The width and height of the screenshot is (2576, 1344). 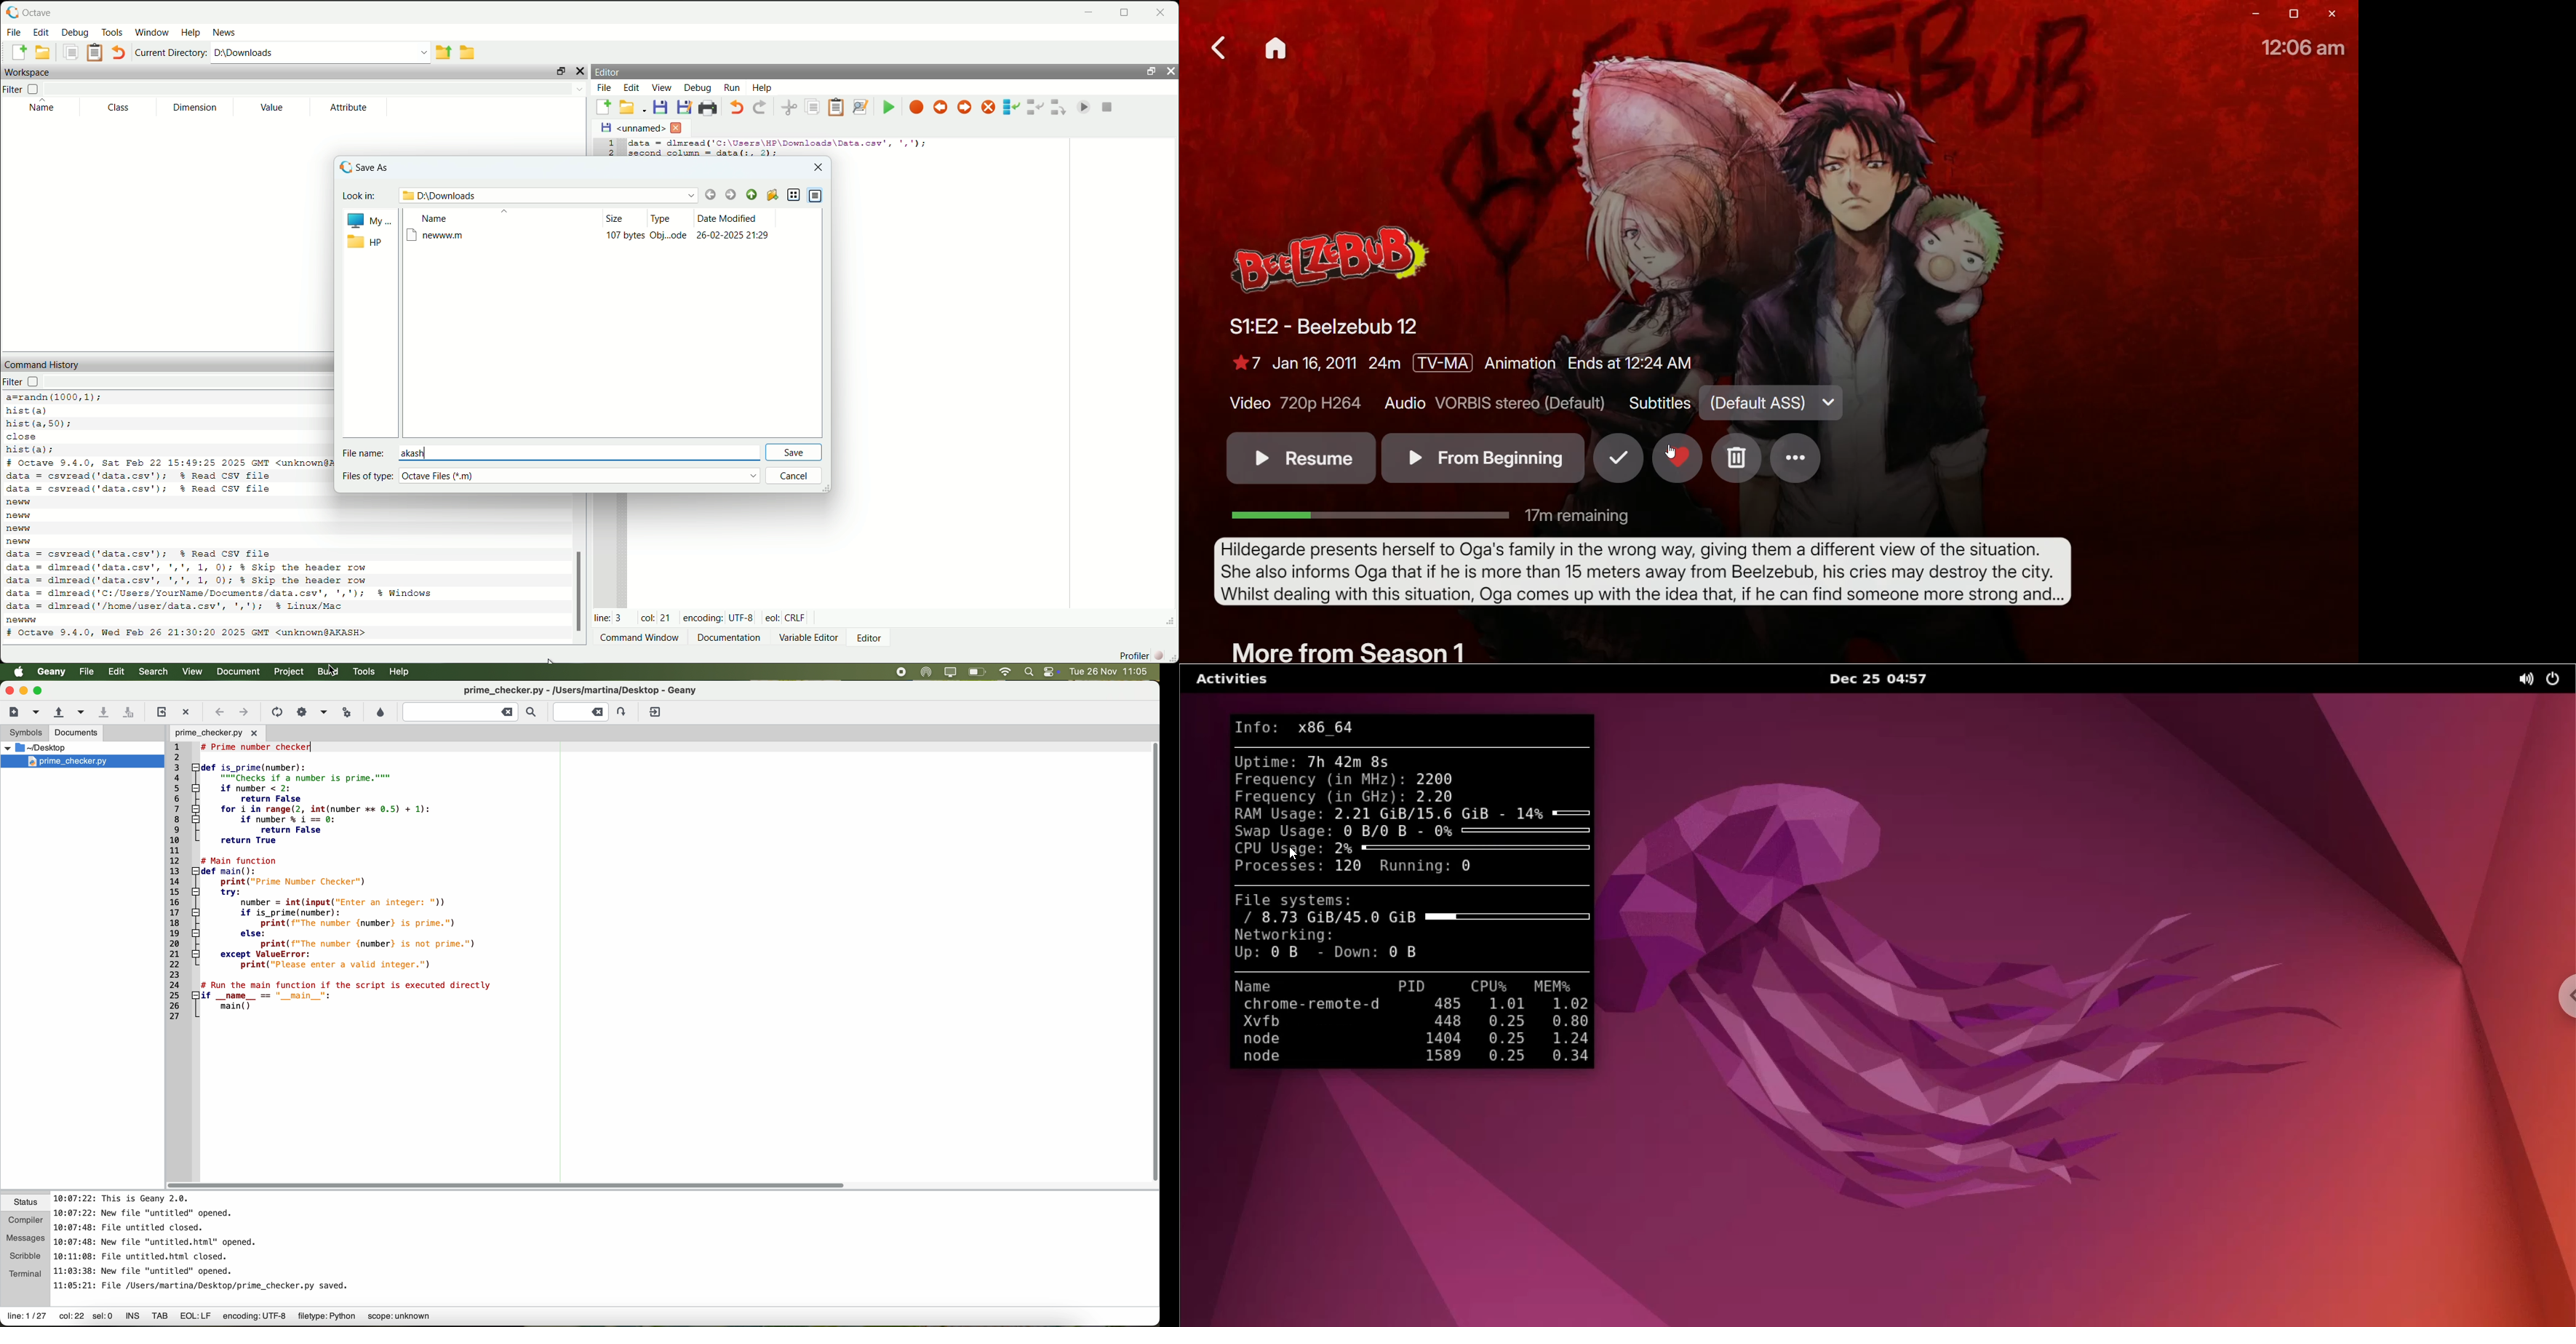 What do you see at coordinates (191, 671) in the screenshot?
I see `view` at bounding box center [191, 671].